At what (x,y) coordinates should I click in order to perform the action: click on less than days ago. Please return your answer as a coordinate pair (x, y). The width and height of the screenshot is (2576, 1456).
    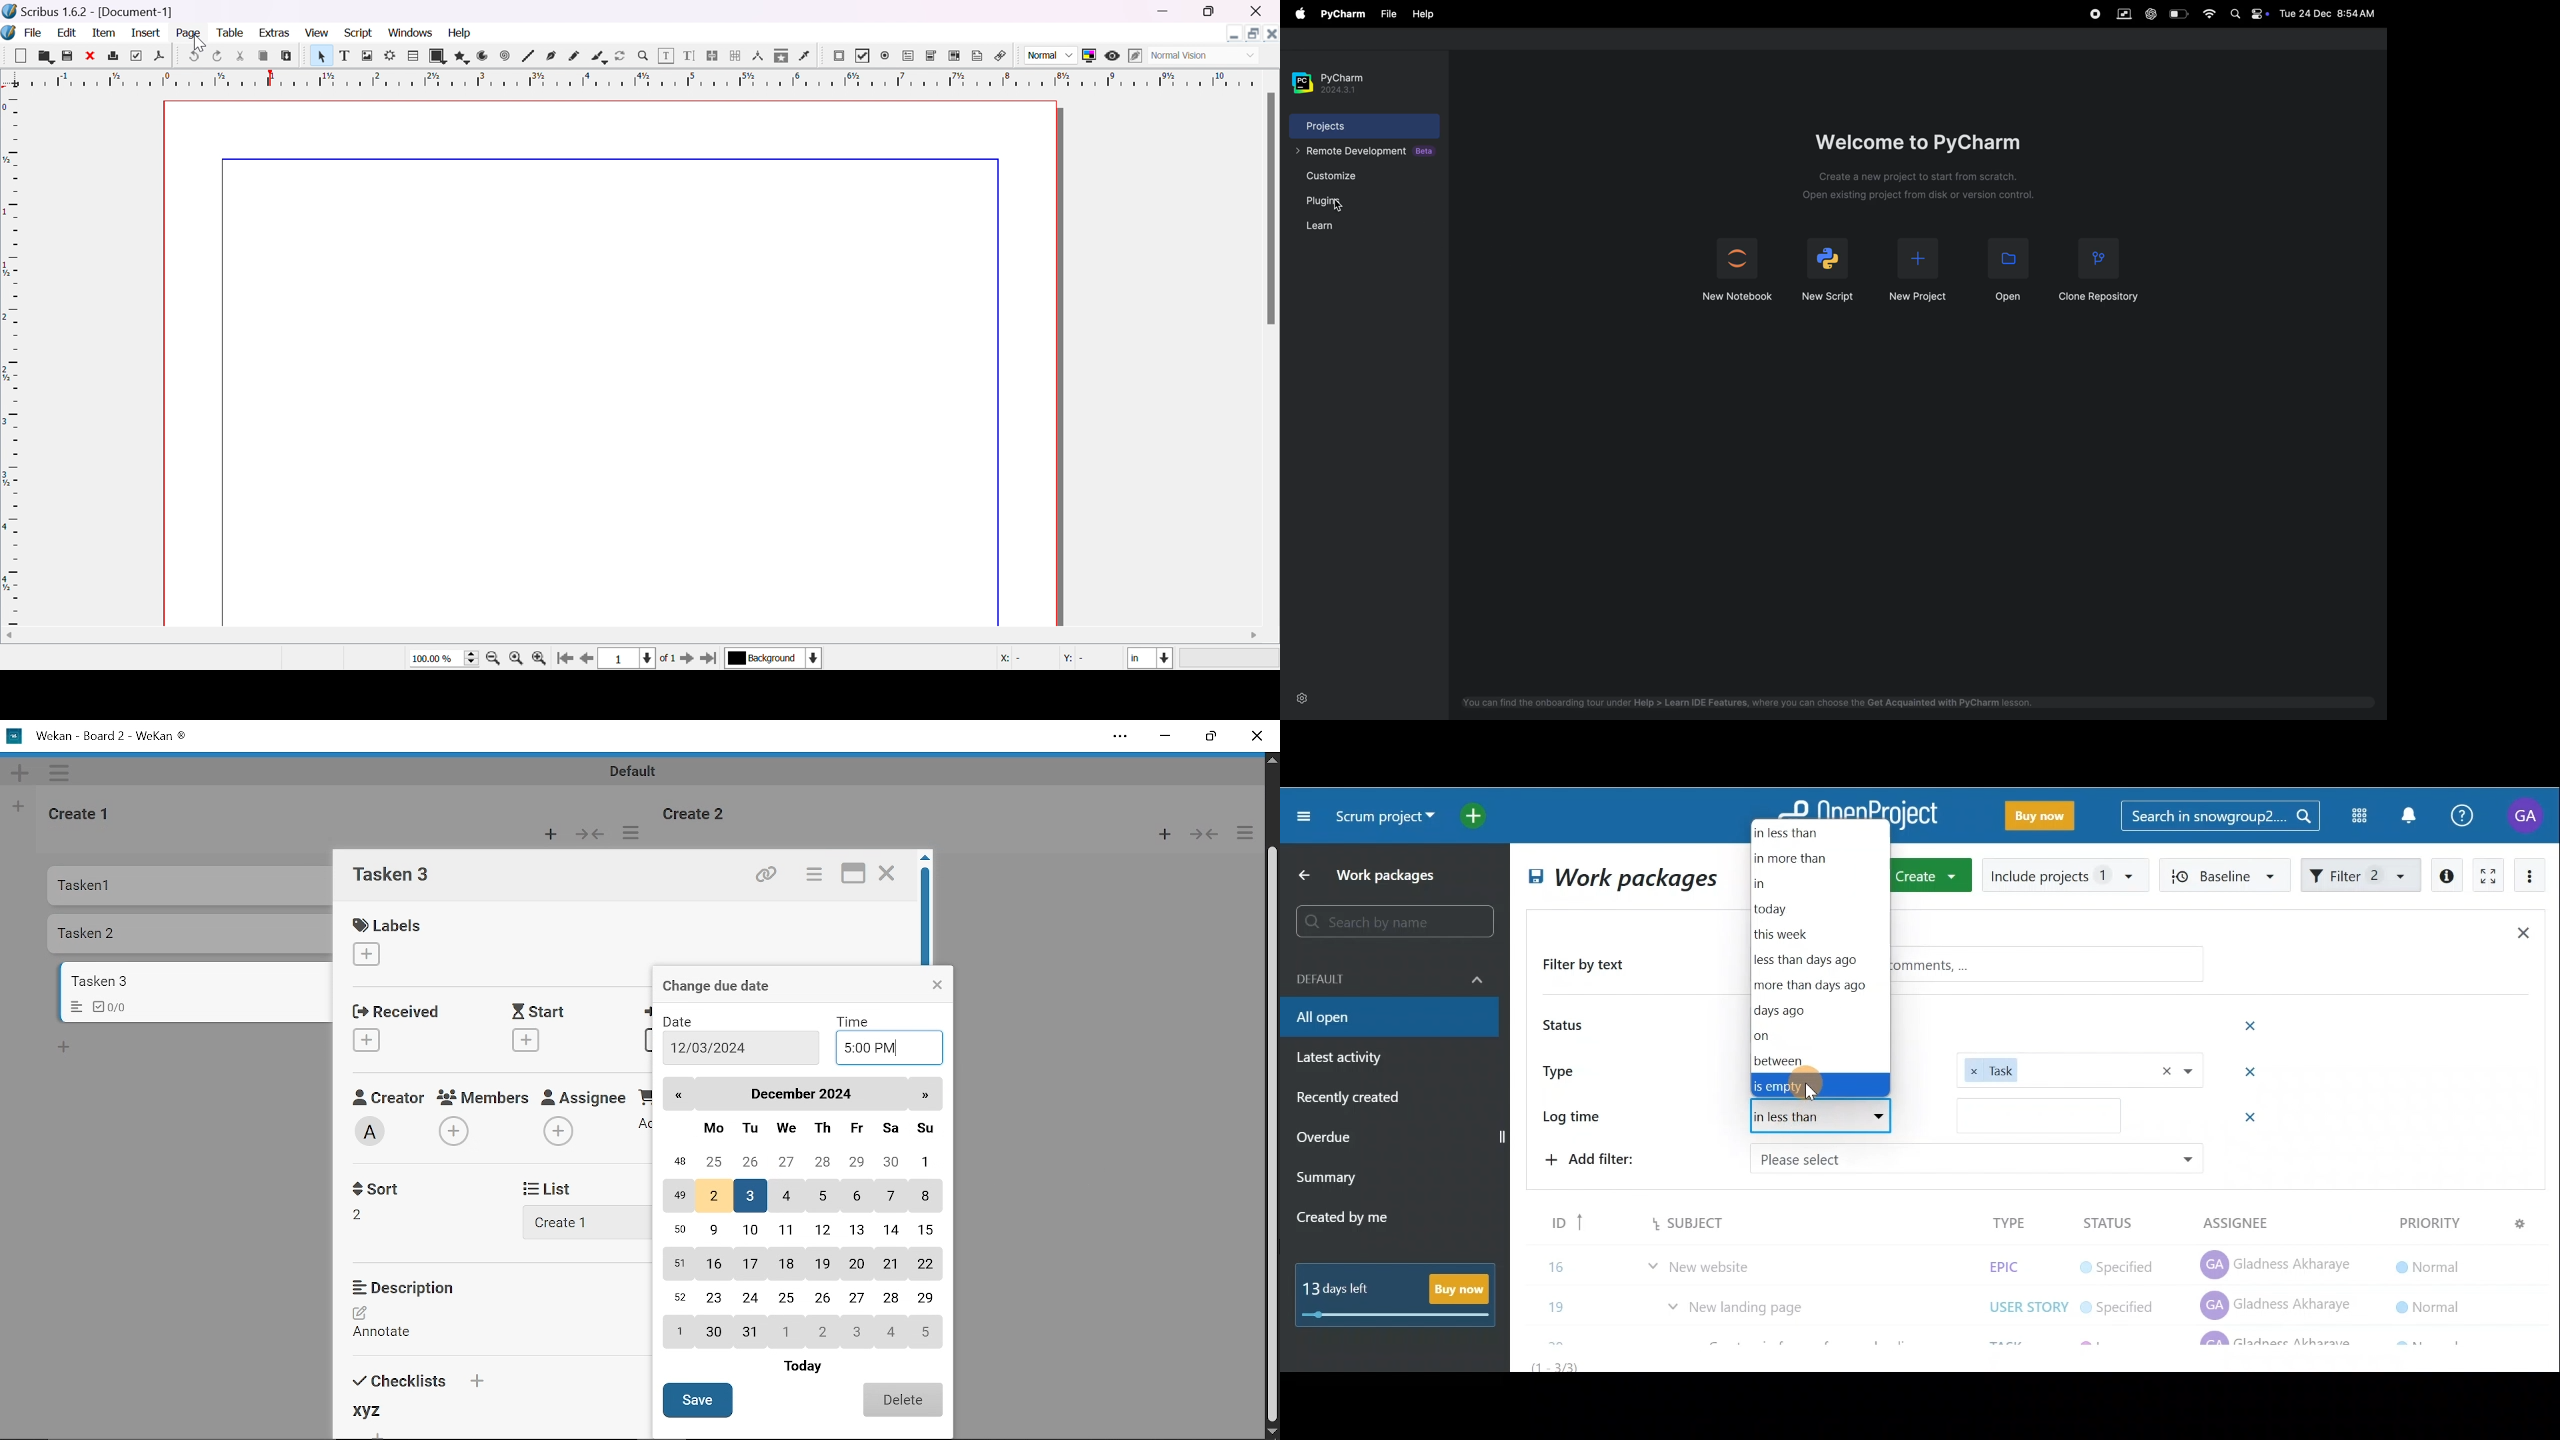
    Looking at the image, I should click on (1814, 960).